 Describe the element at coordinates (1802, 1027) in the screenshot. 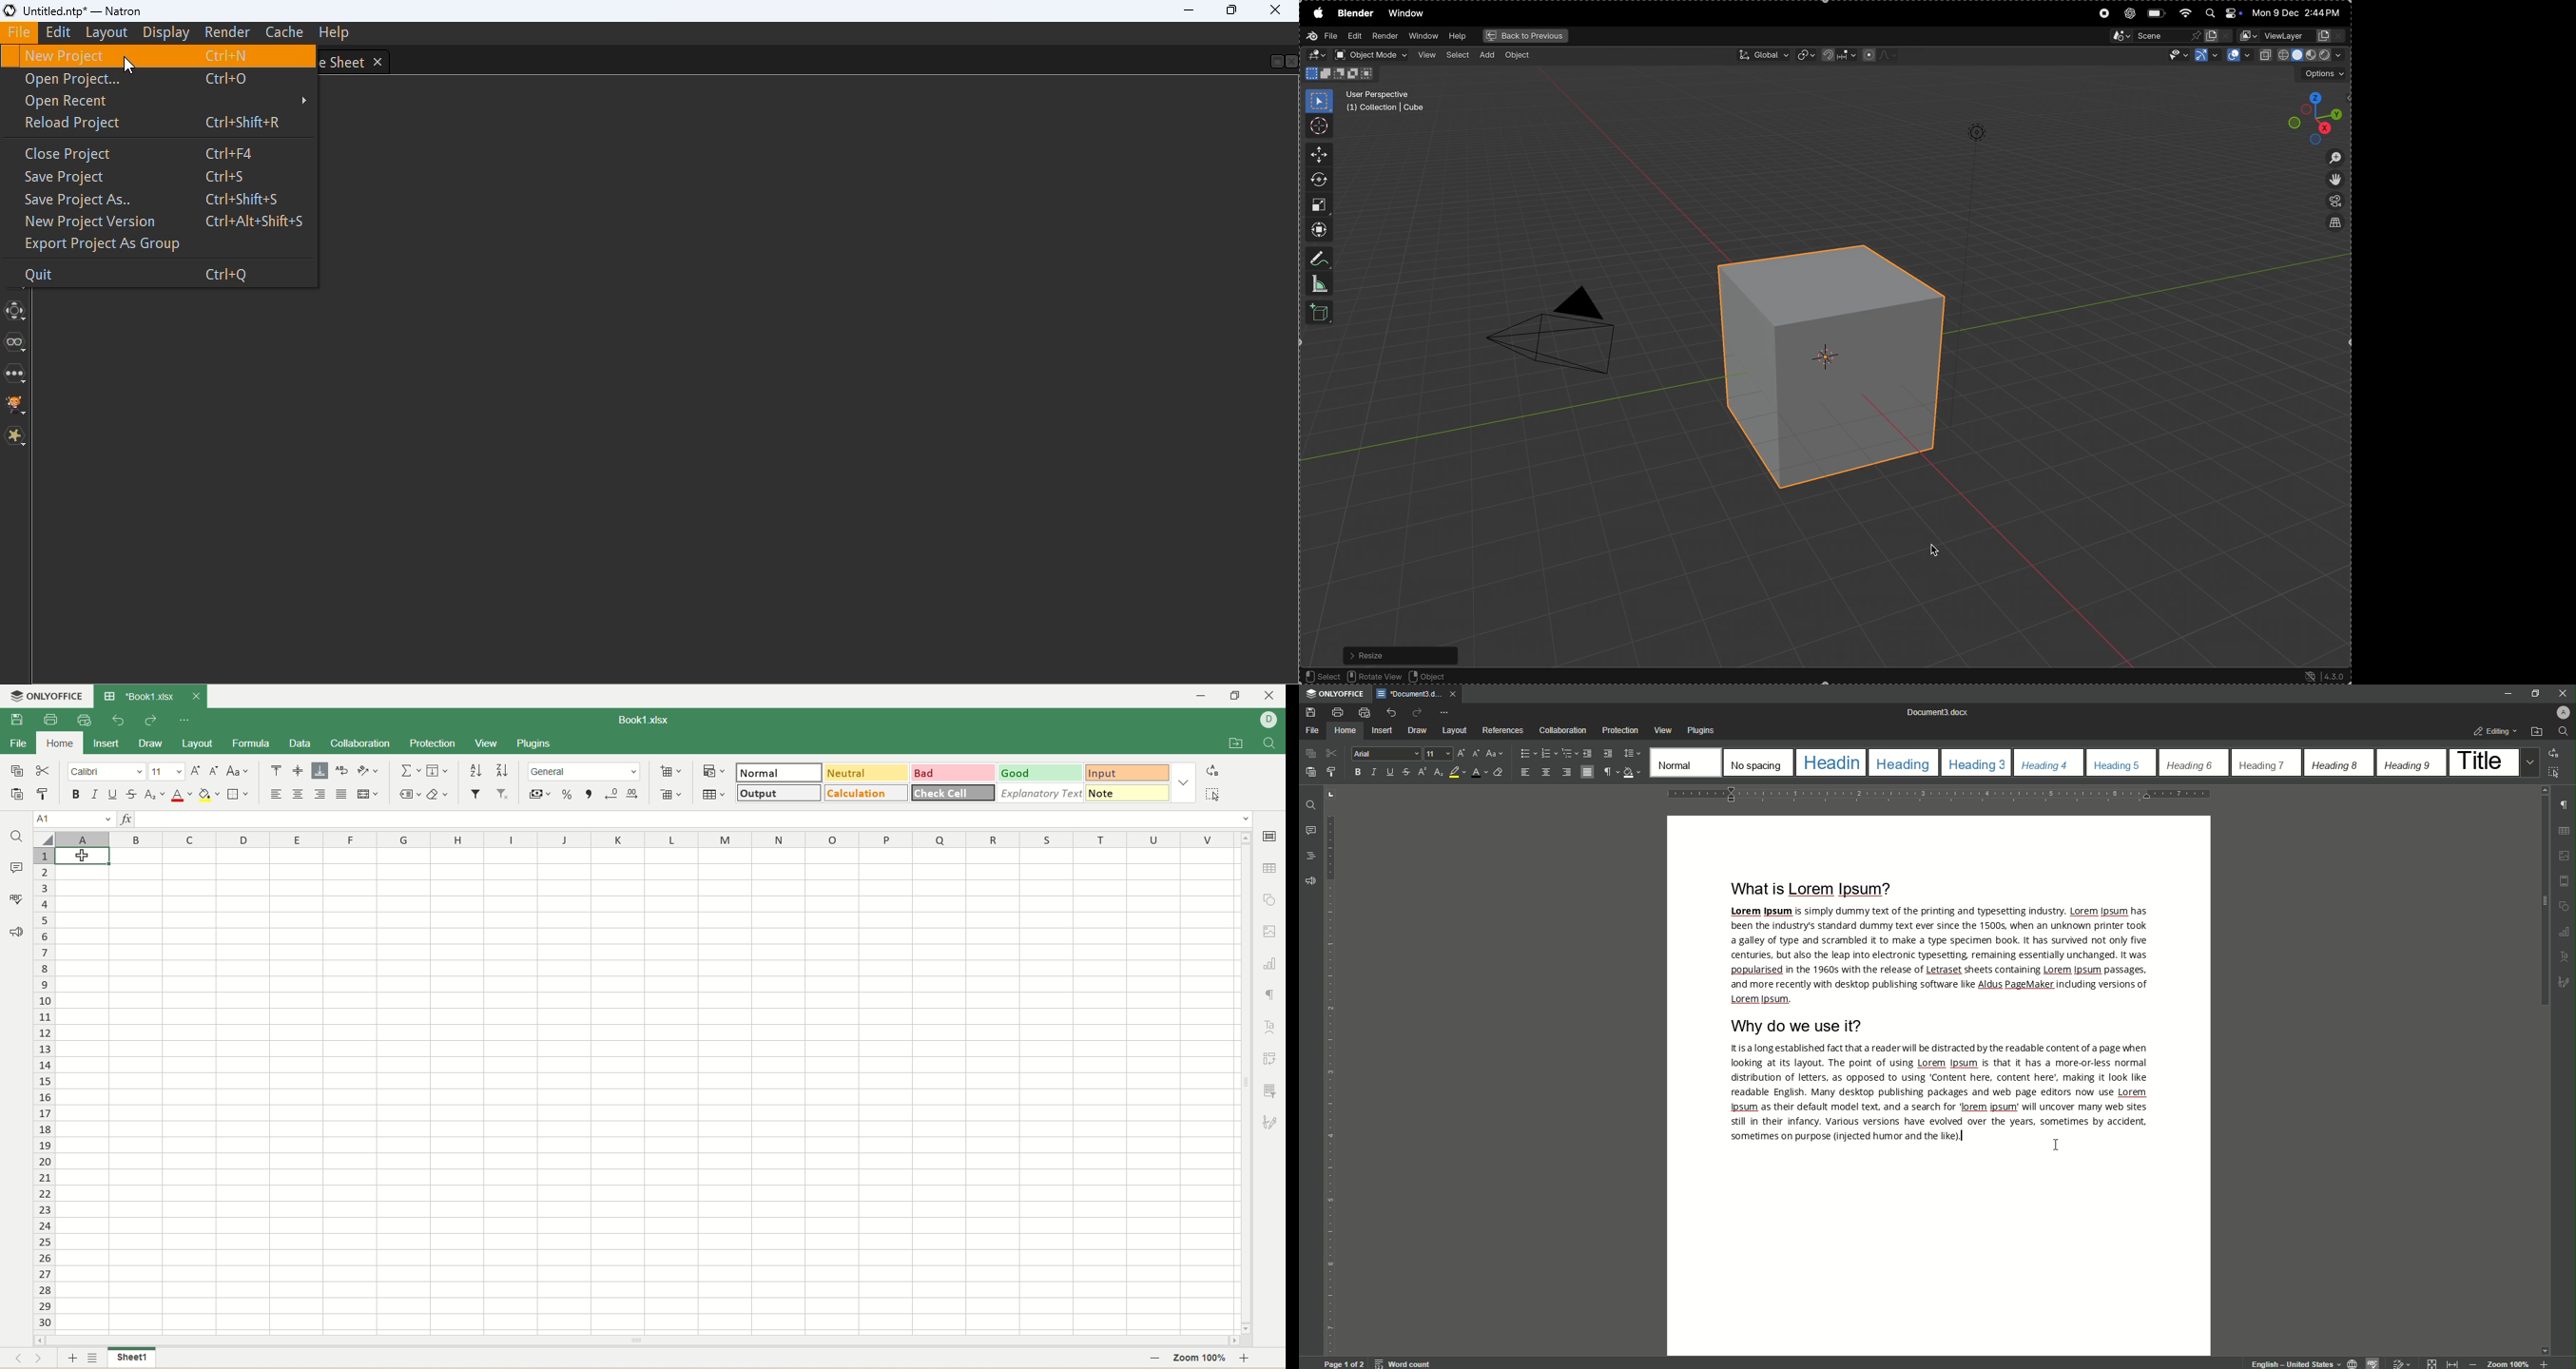

I see `Why DO We Use It?` at that location.